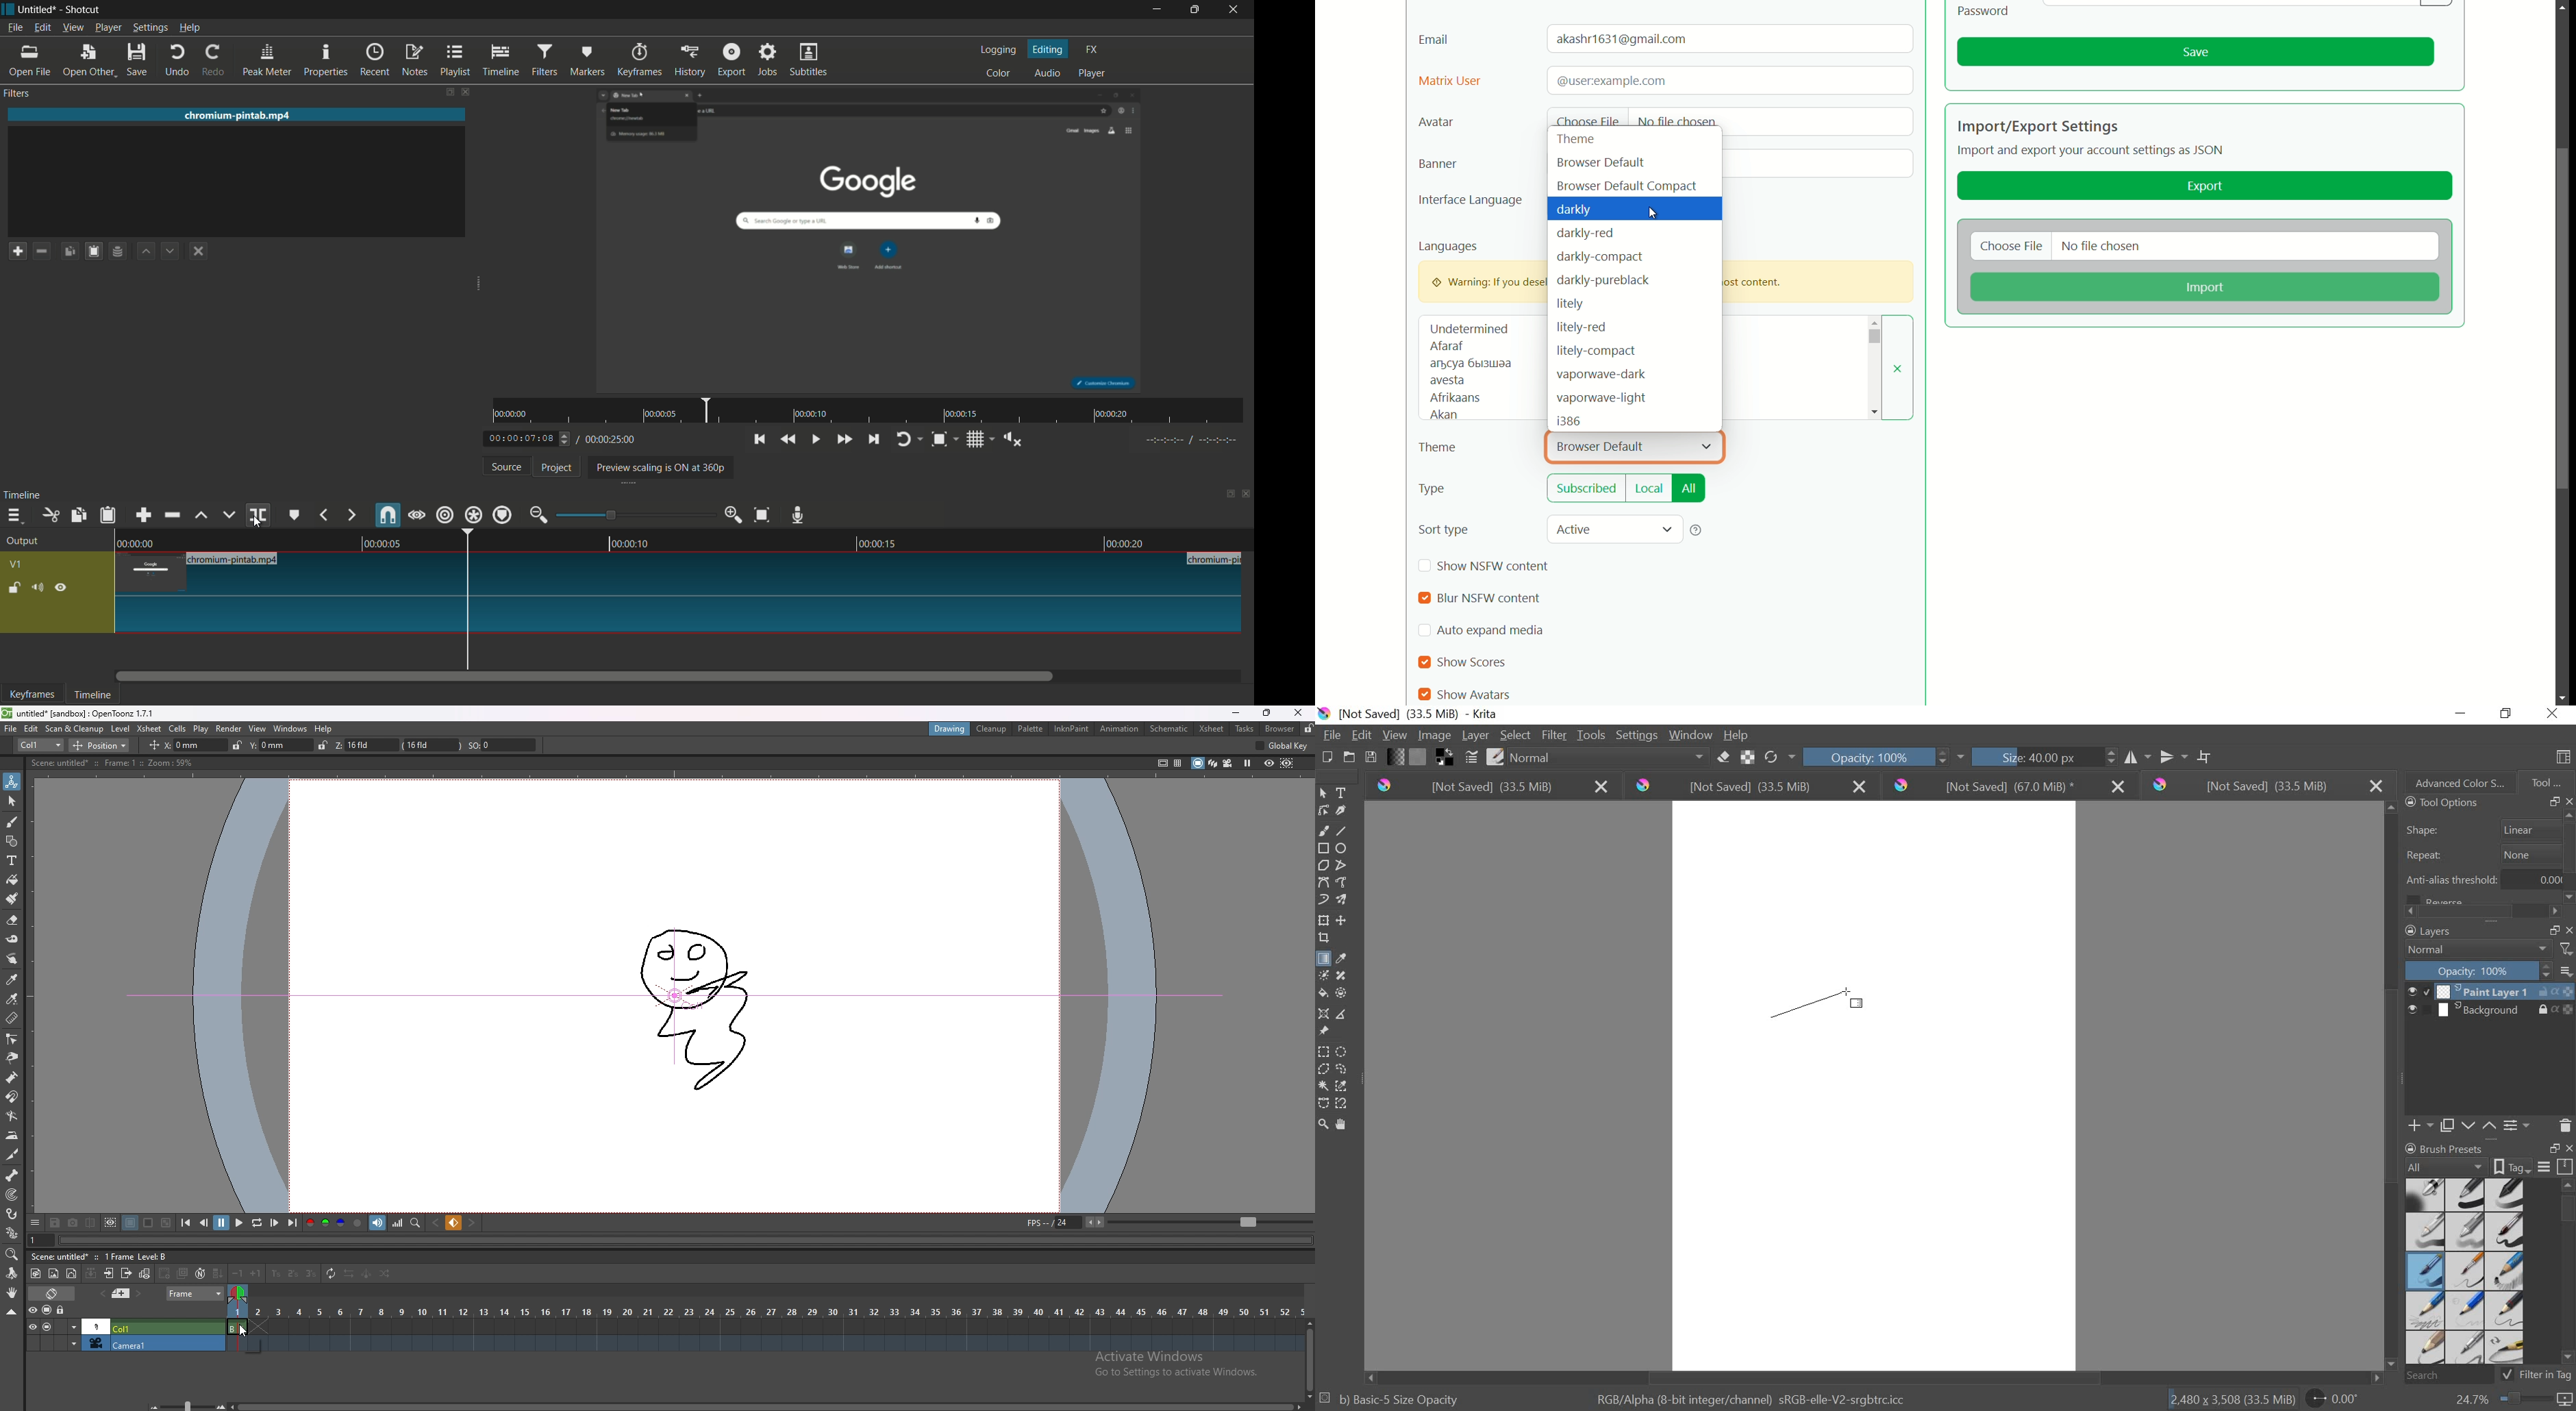  What do you see at coordinates (444, 515) in the screenshot?
I see `ripple` at bounding box center [444, 515].